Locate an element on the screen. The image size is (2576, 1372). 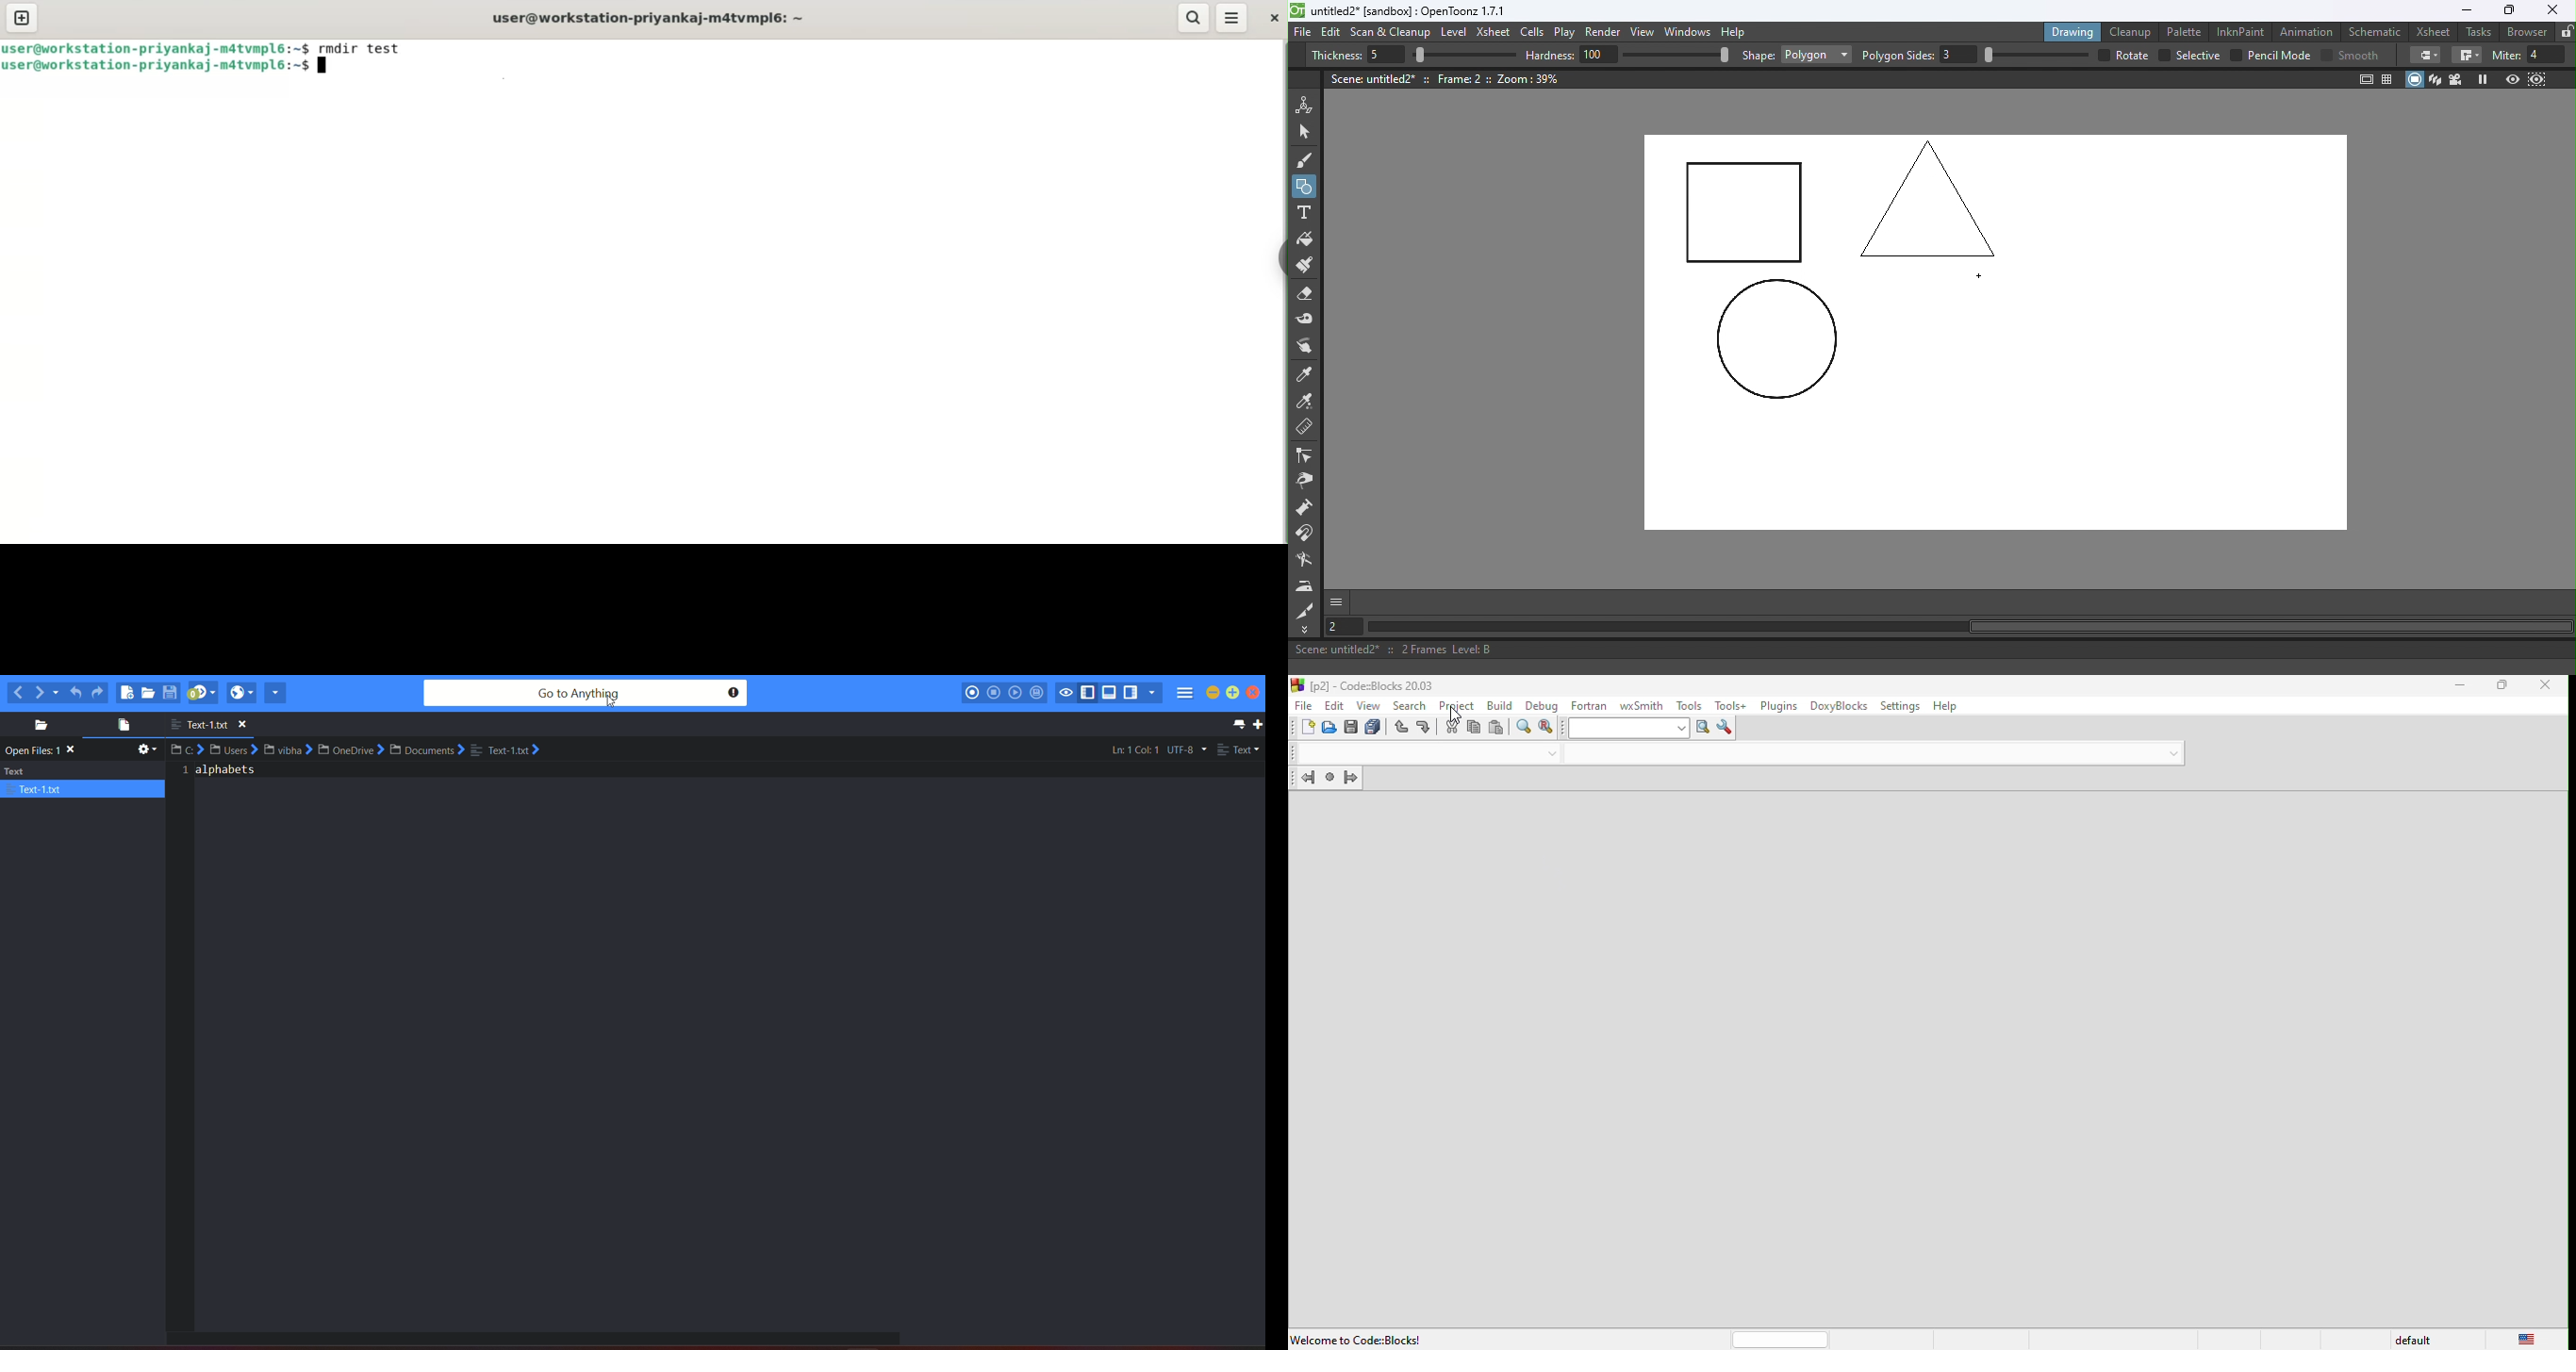
last jump is located at coordinates (1329, 780).